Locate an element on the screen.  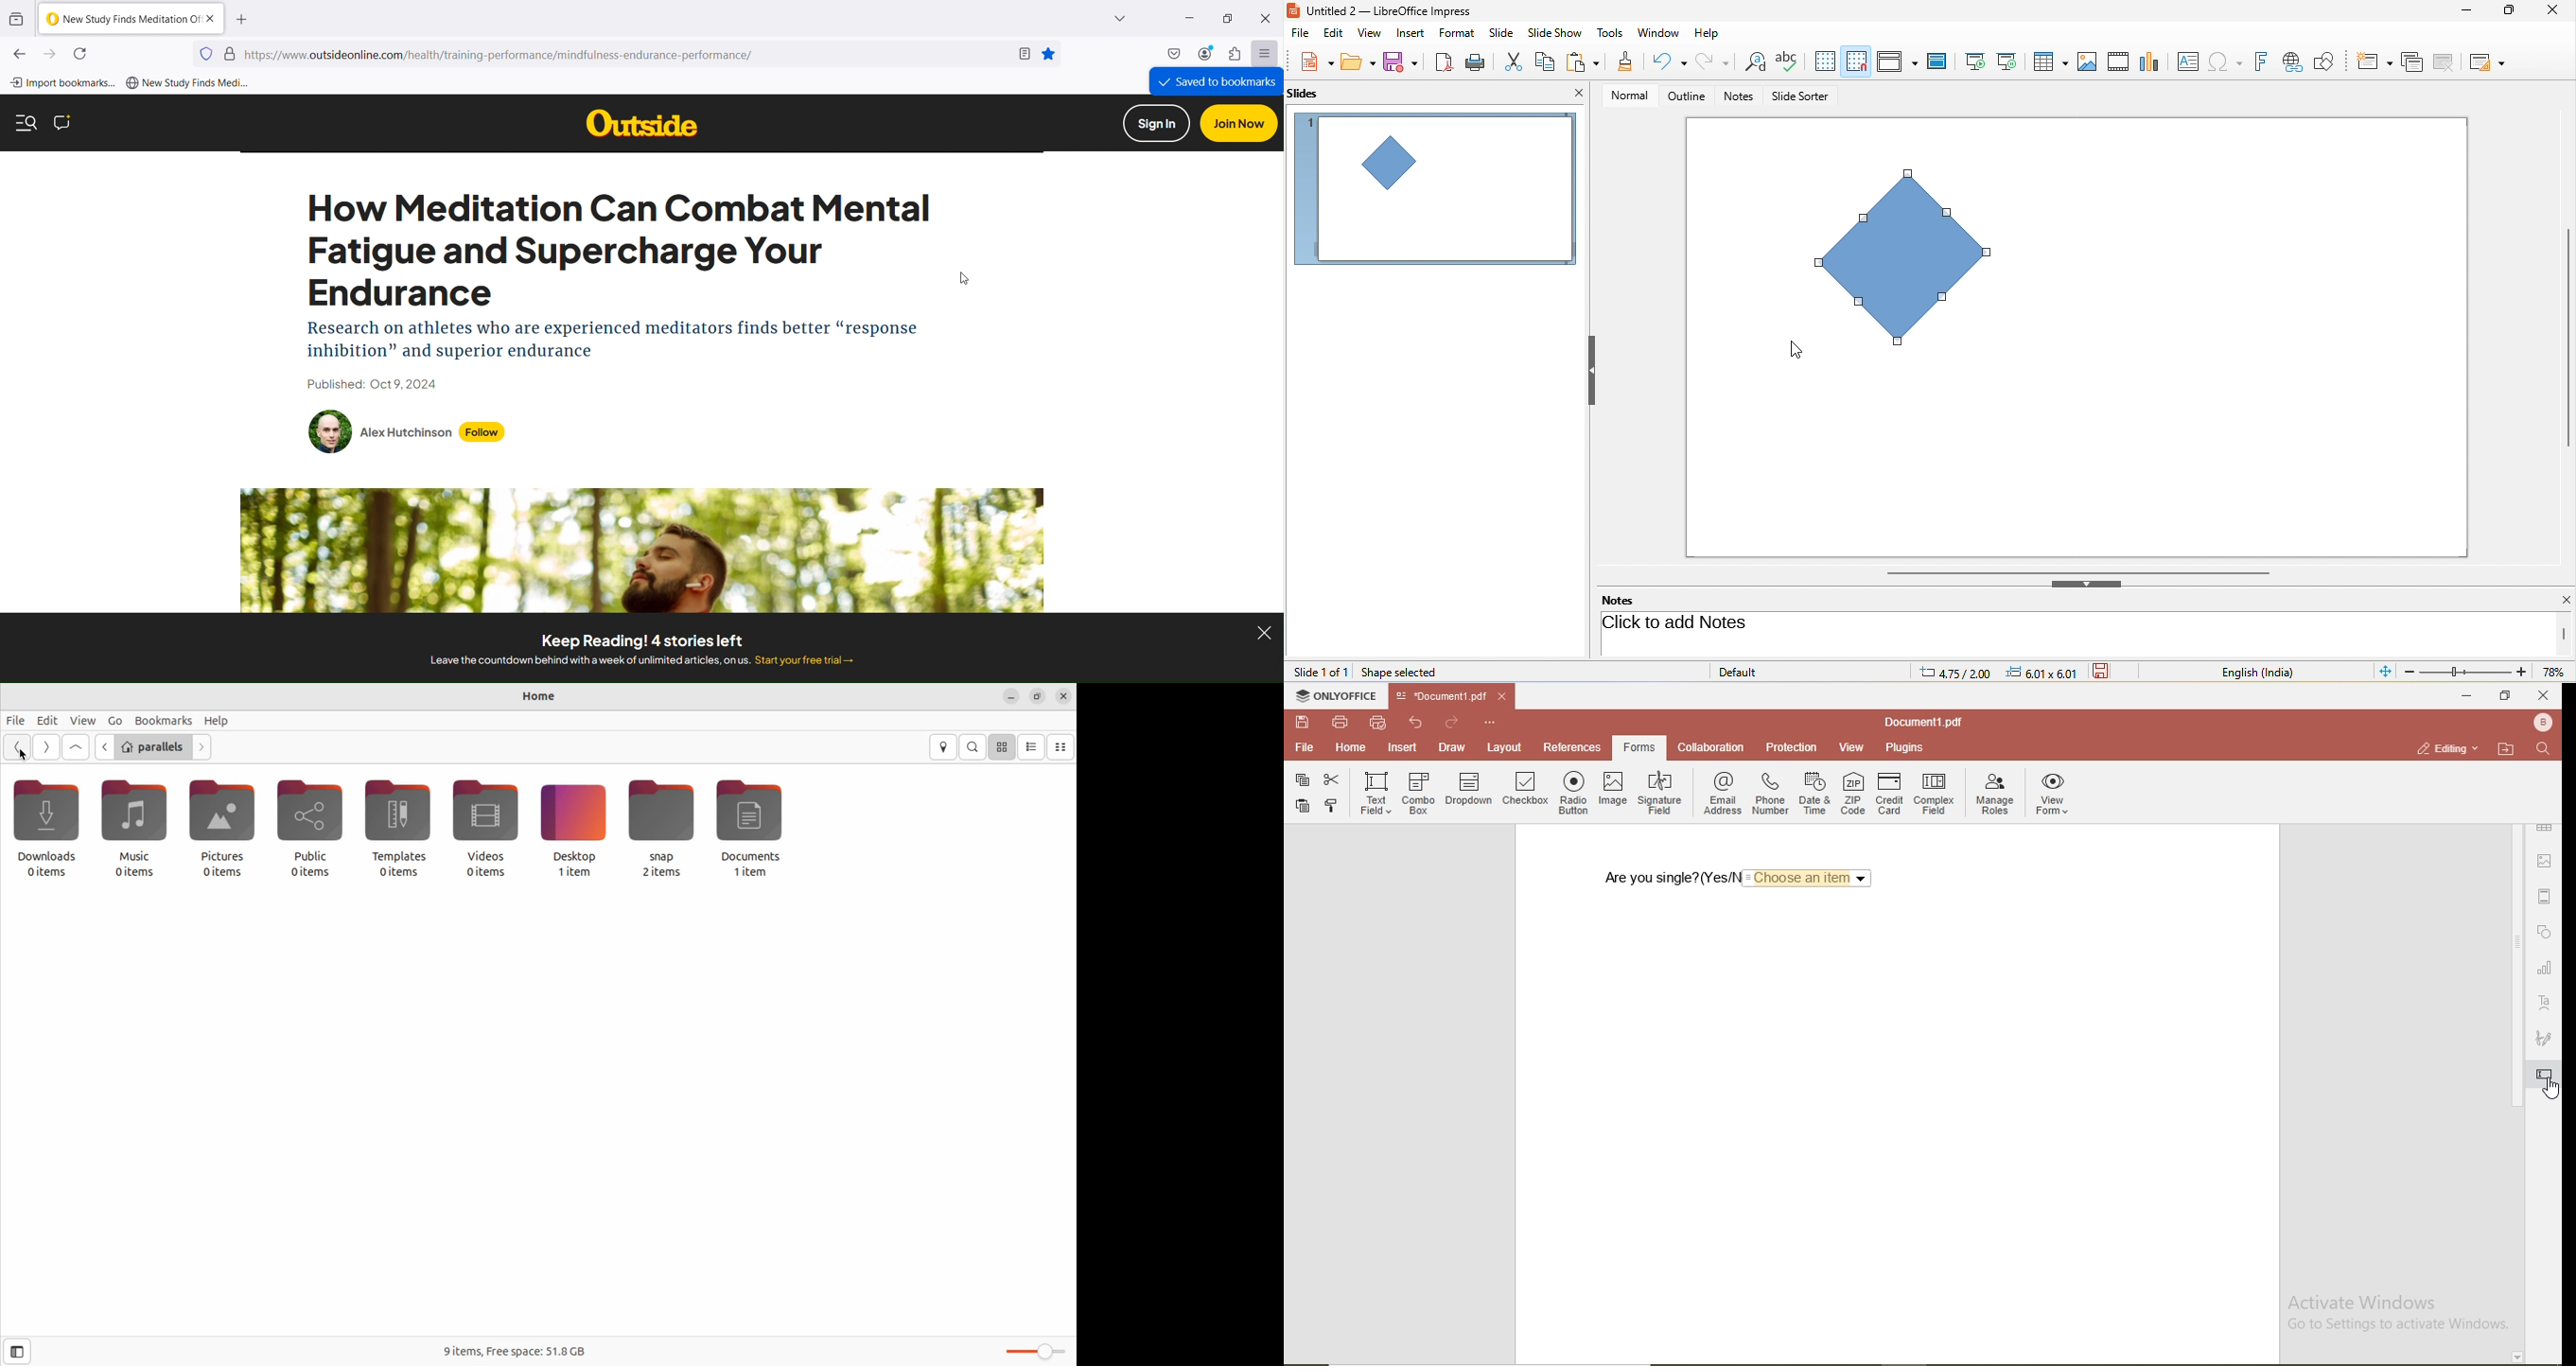
Open a new tab is located at coordinates (242, 19).